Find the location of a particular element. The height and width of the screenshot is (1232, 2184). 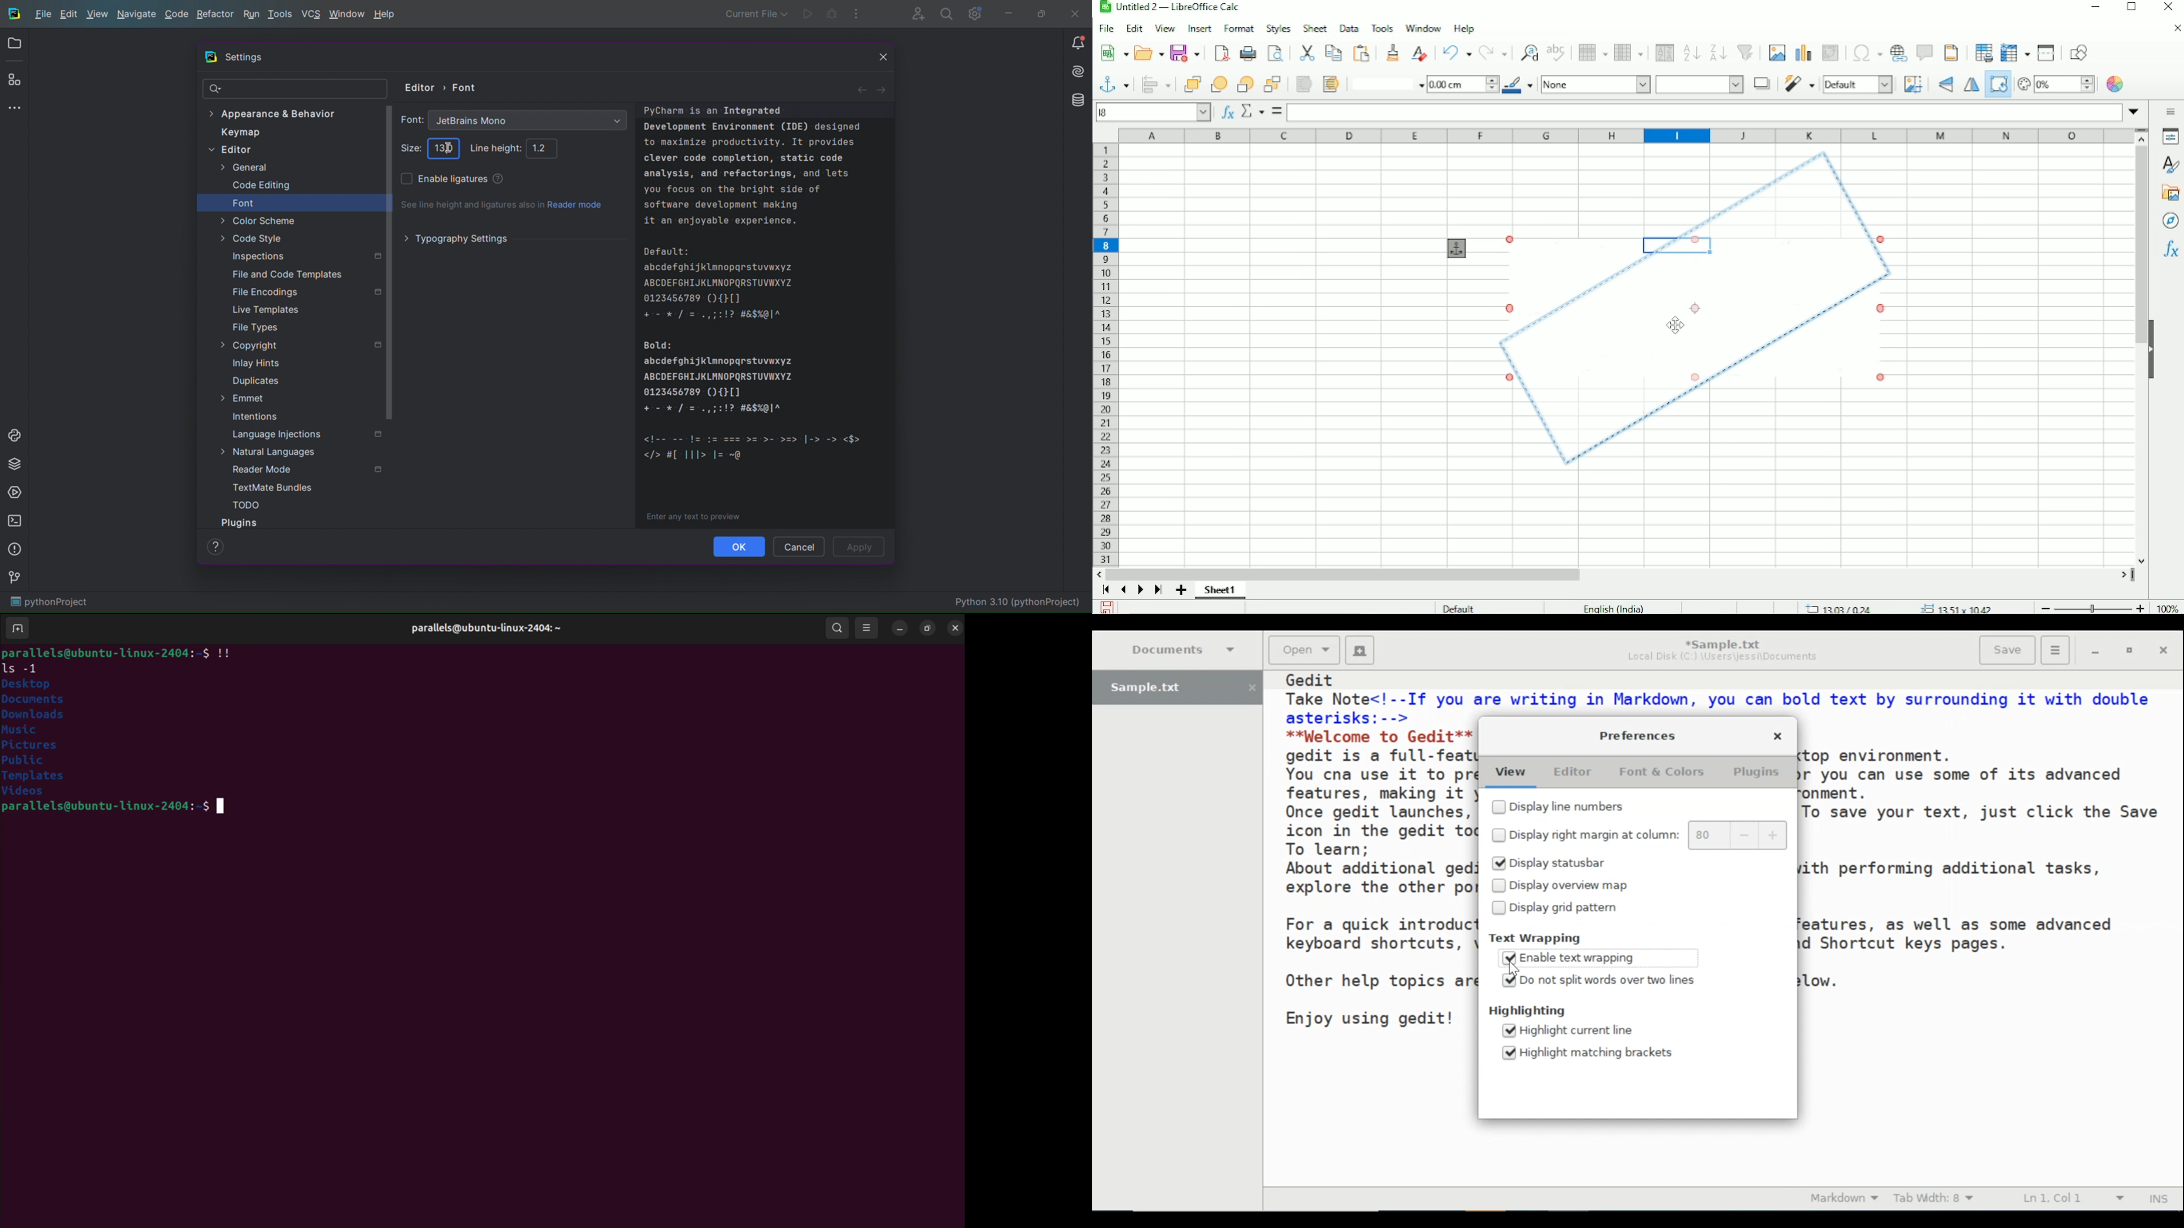

Copy is located at coordinates (1333, 52).